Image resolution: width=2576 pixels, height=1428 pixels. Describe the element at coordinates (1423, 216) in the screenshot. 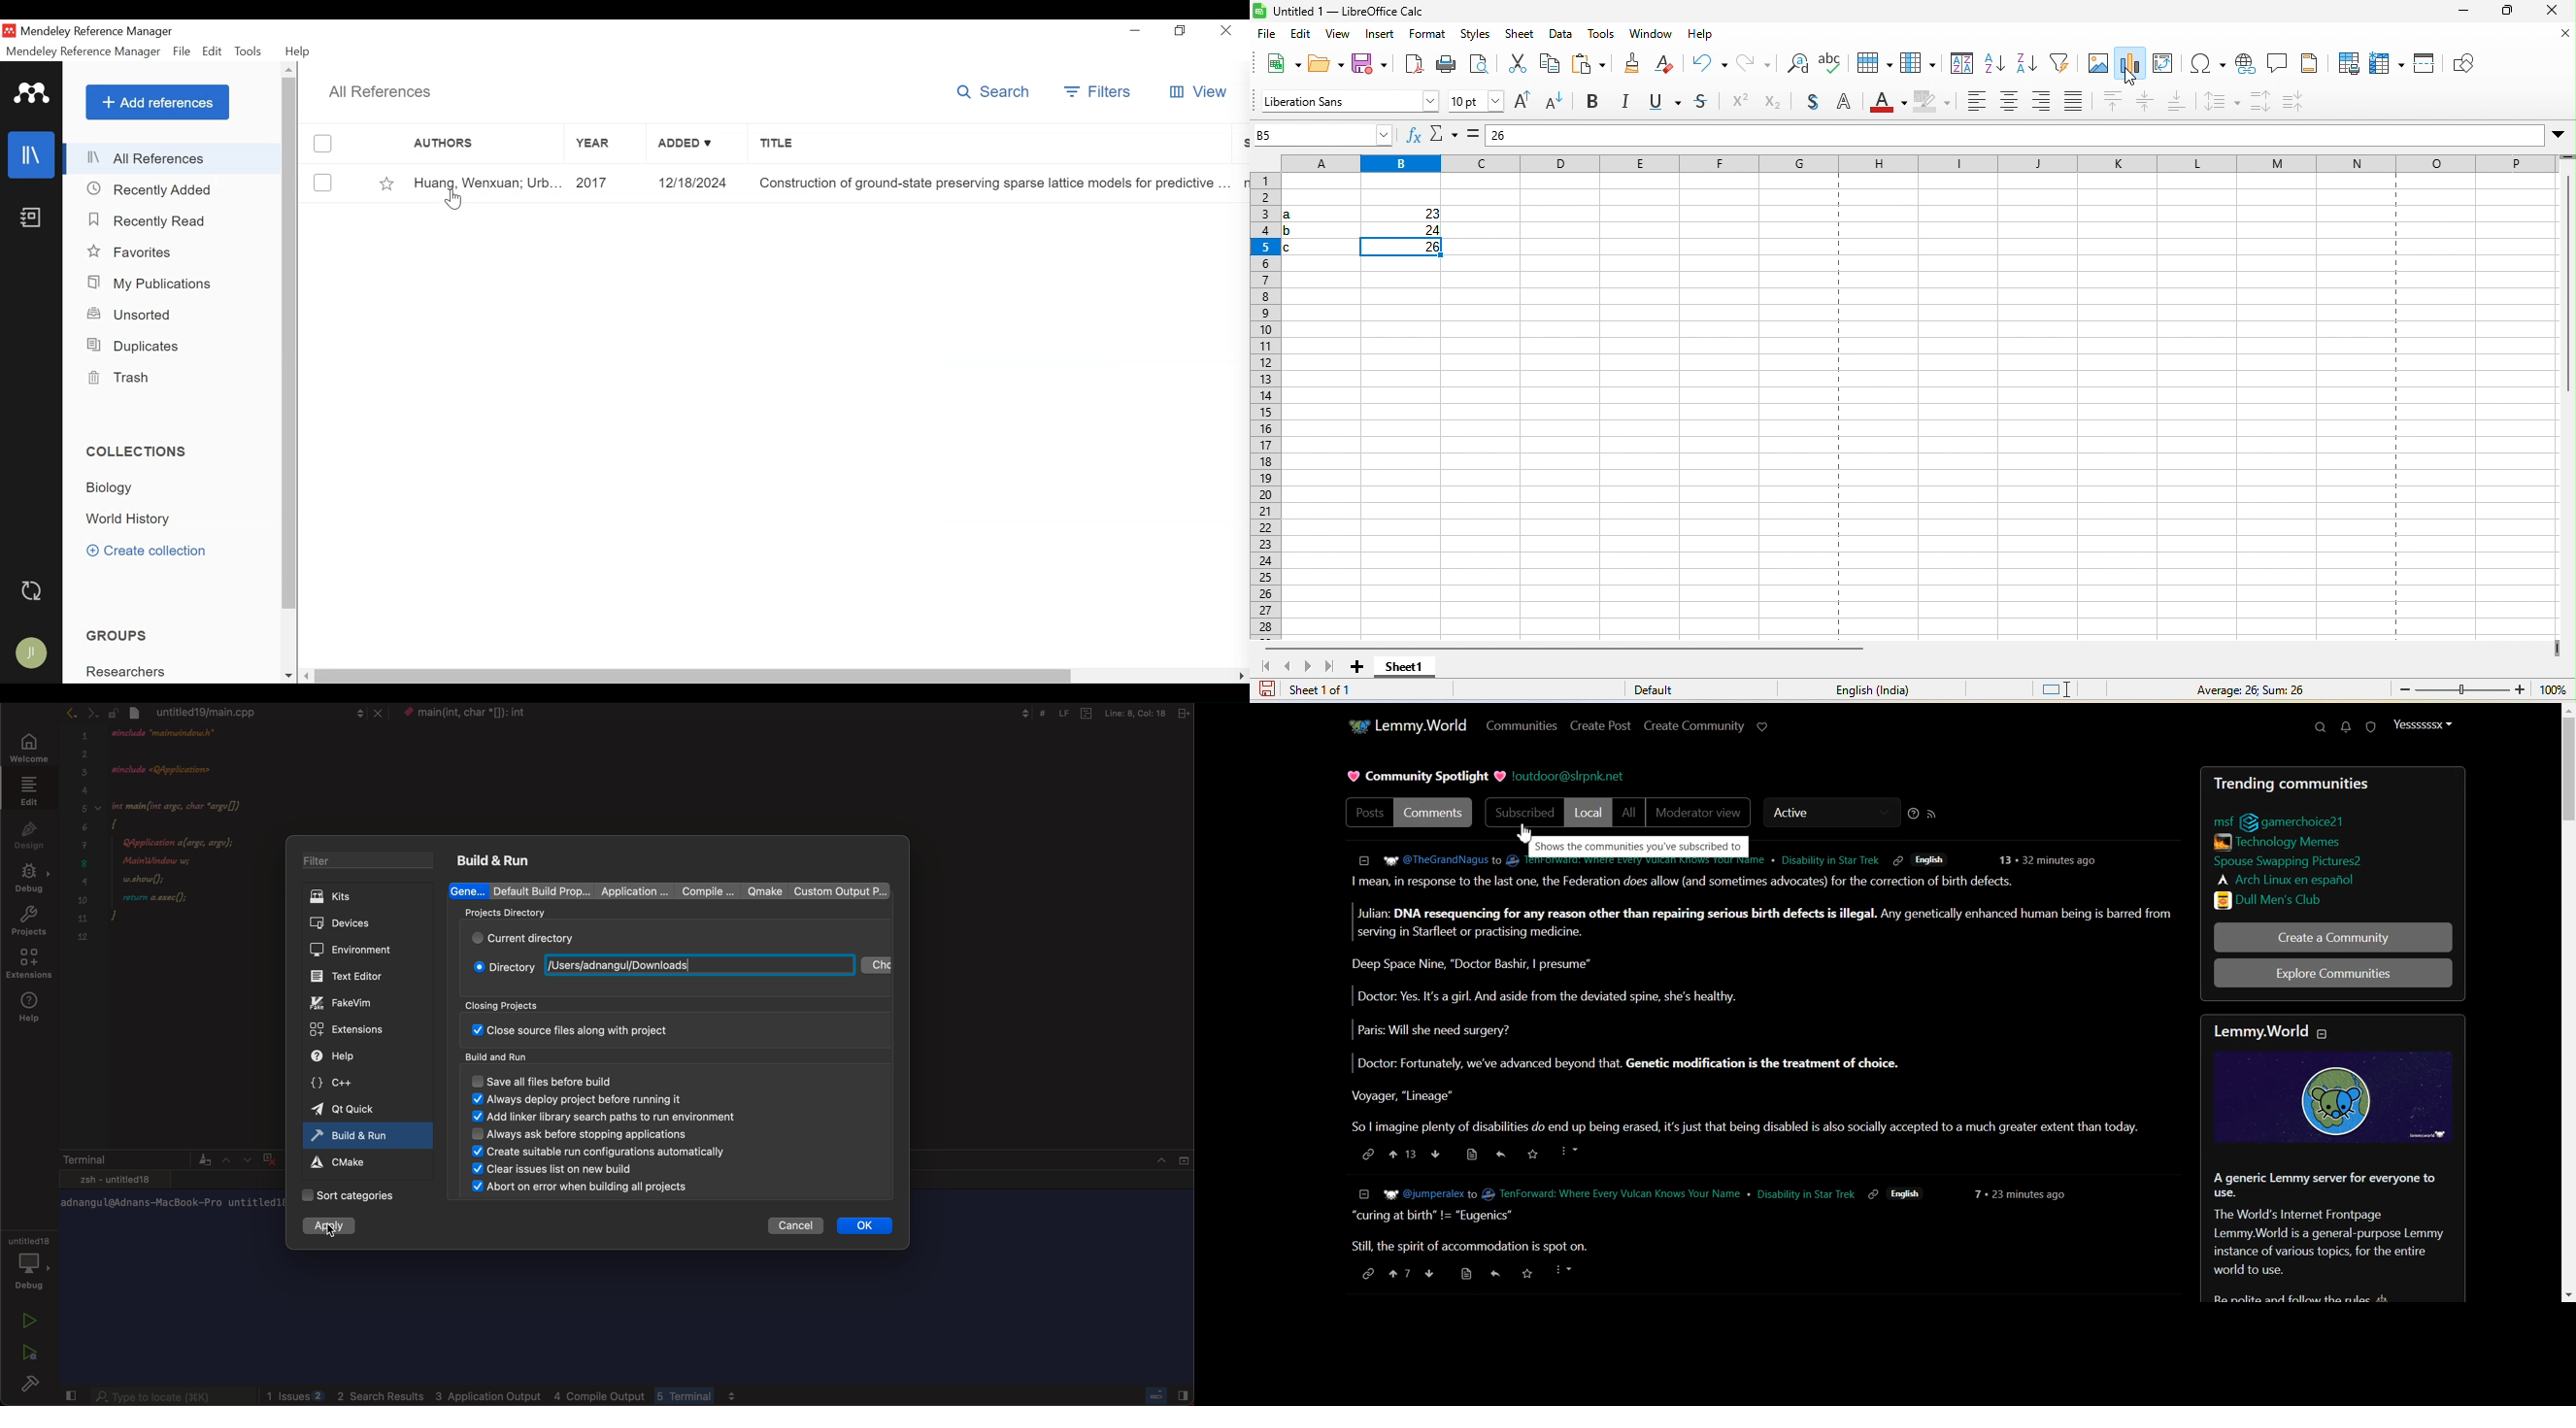

I see `23` at that location.